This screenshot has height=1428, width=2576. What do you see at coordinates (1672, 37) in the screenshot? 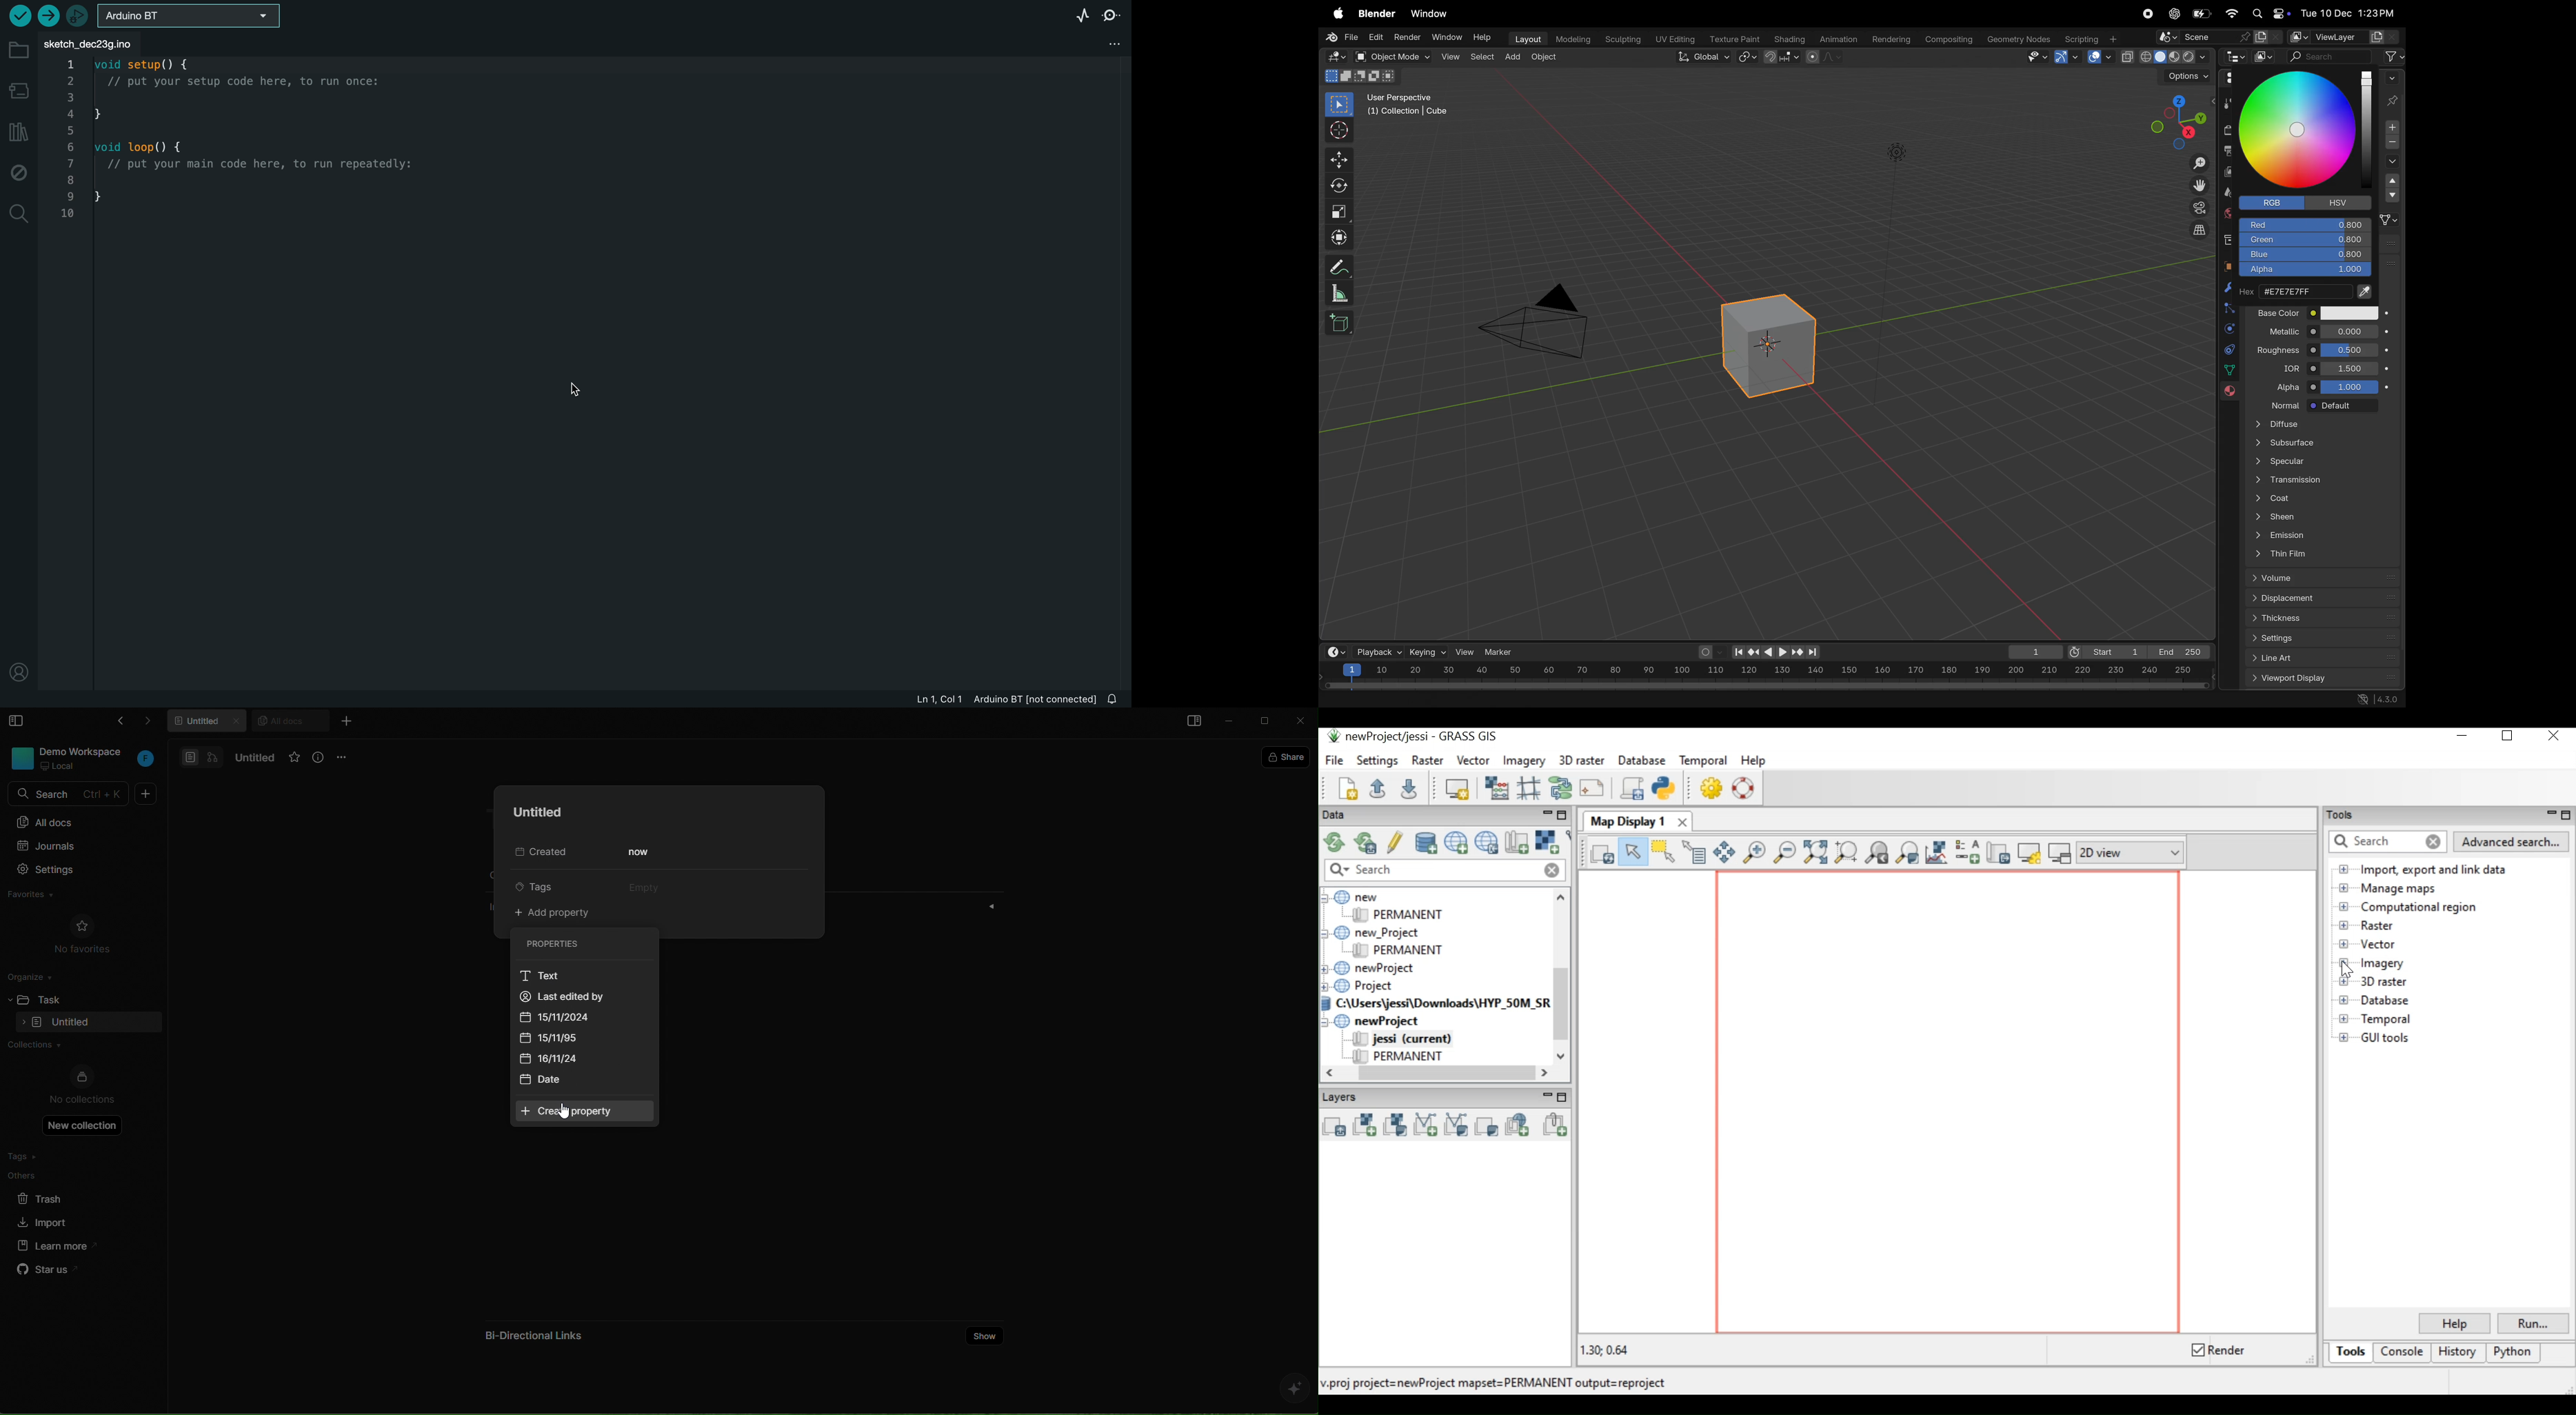
I see `Uv editing` at bounding box center [1672, 37].